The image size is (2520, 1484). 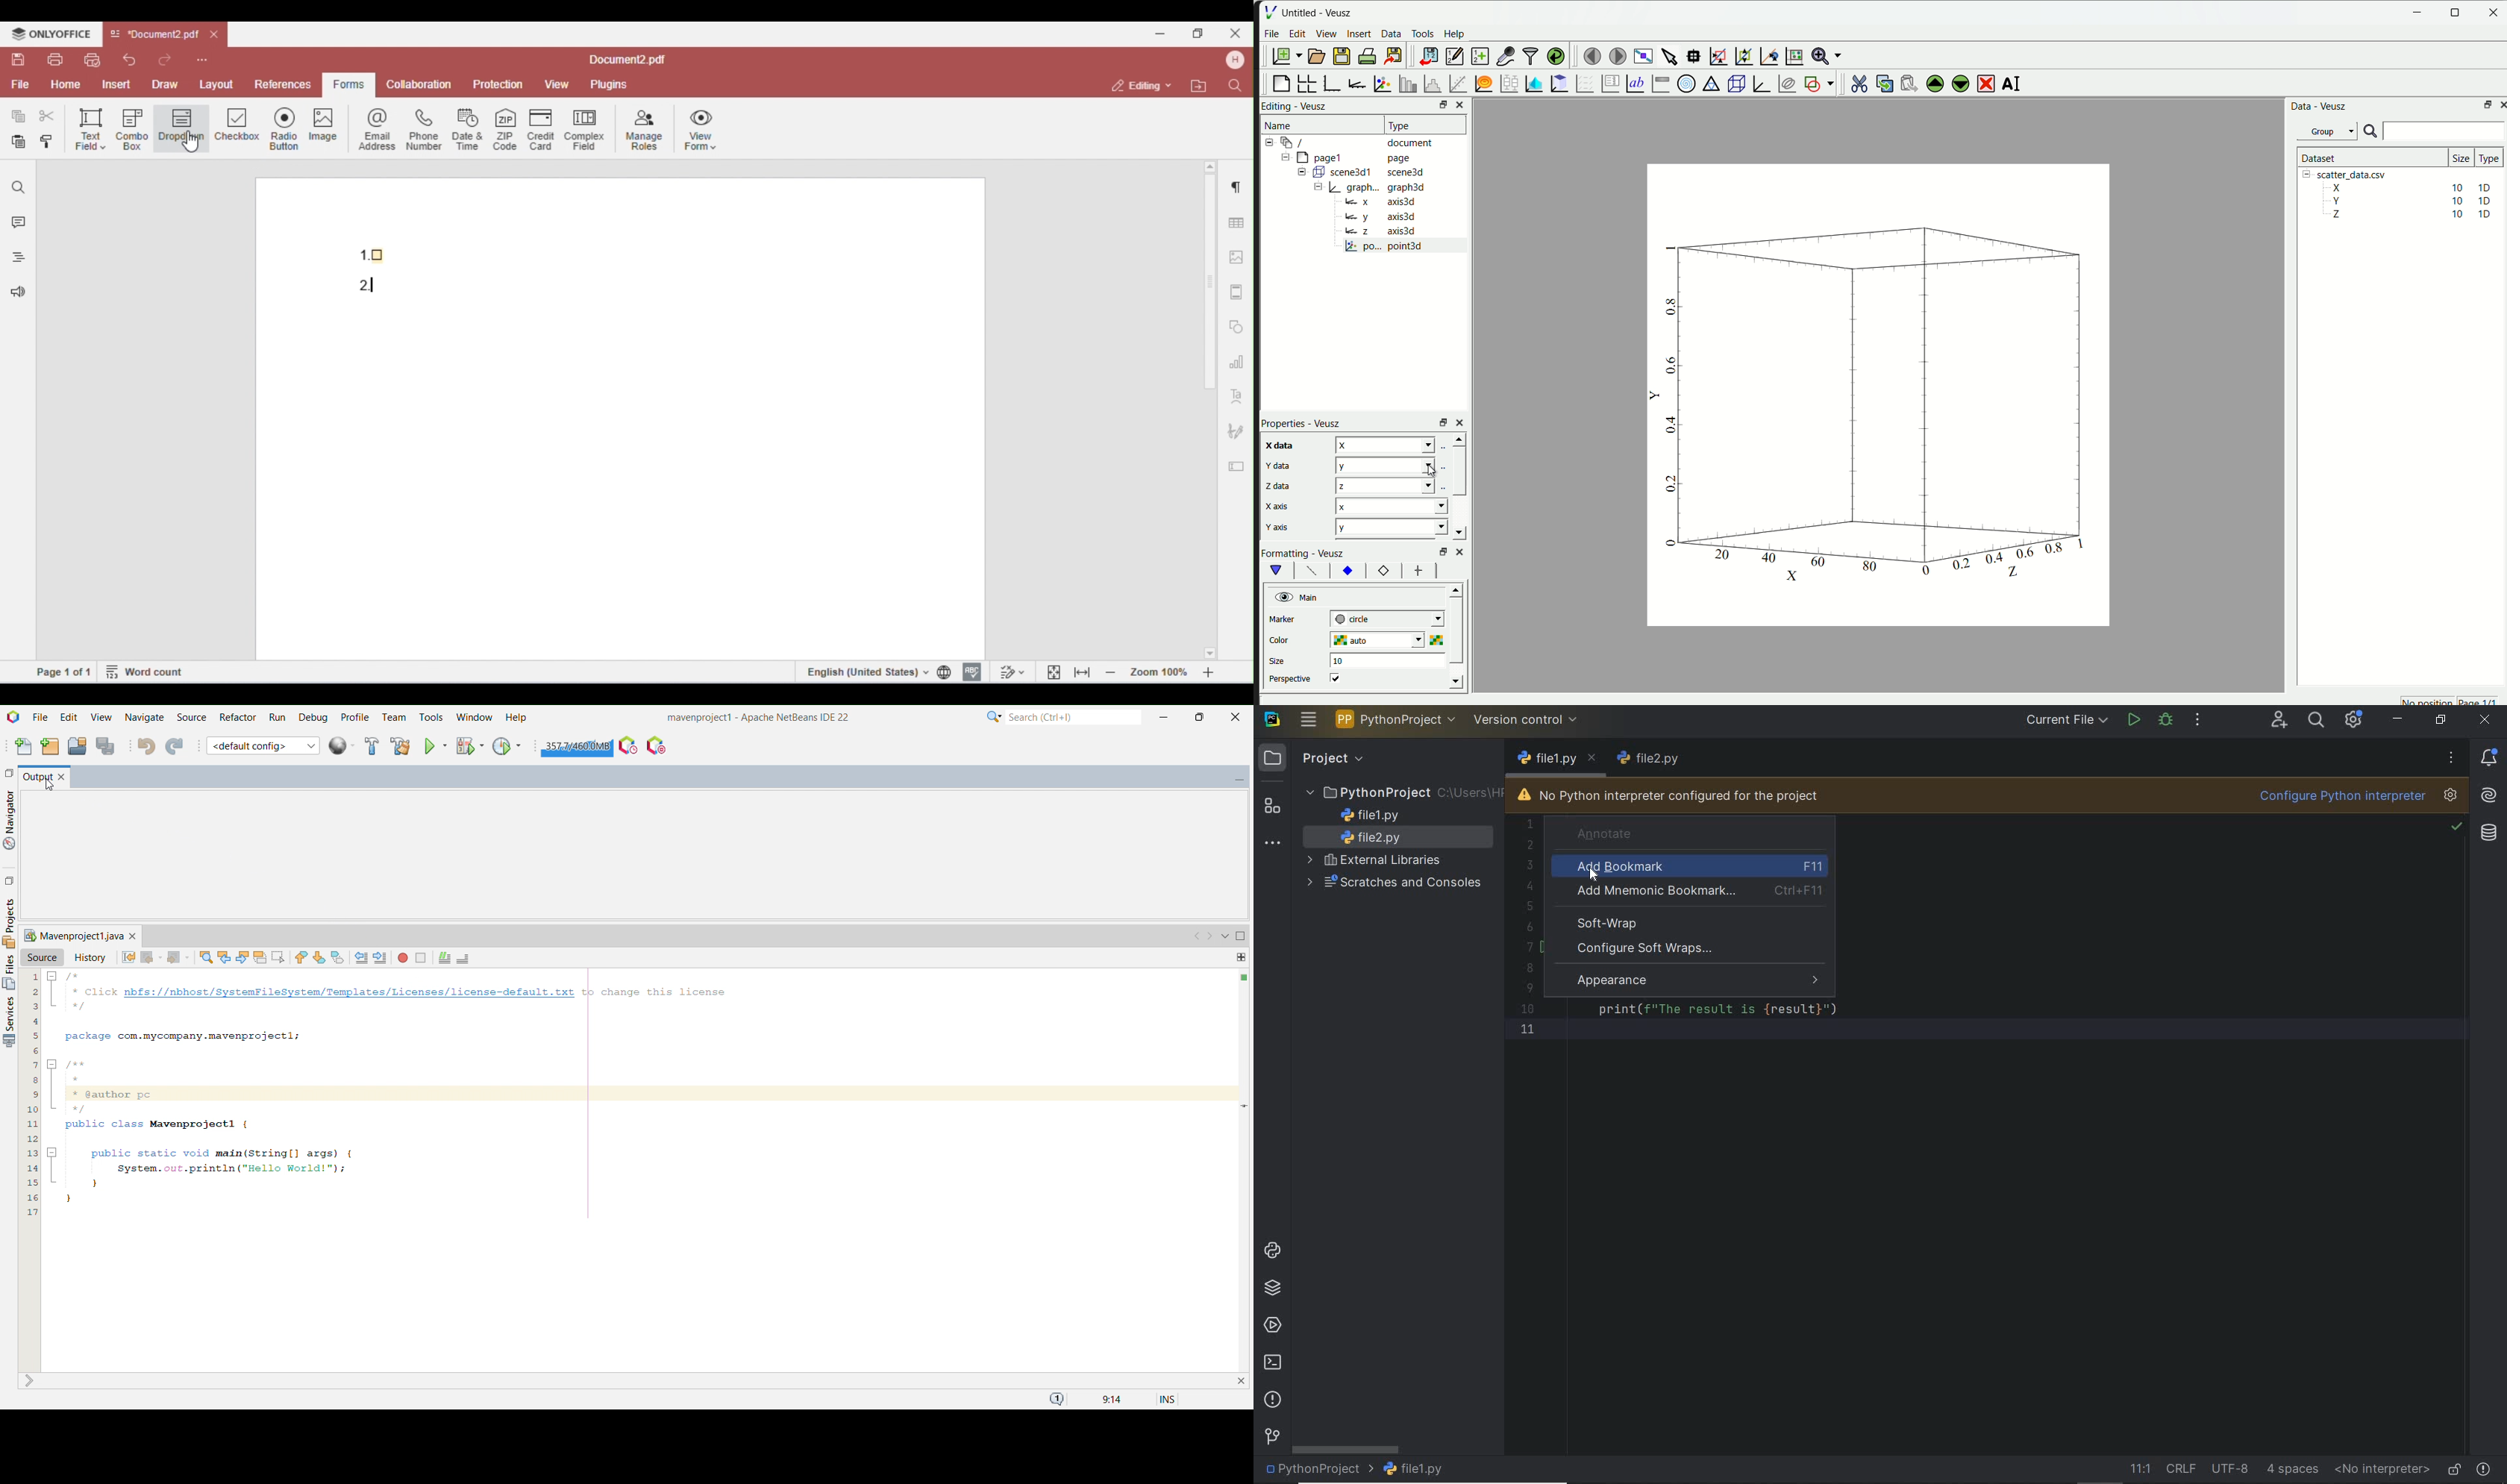 What do you see at coordinates (1280, 123) in the screenshot?
I see `Name` at bounding box center [1280, 123].